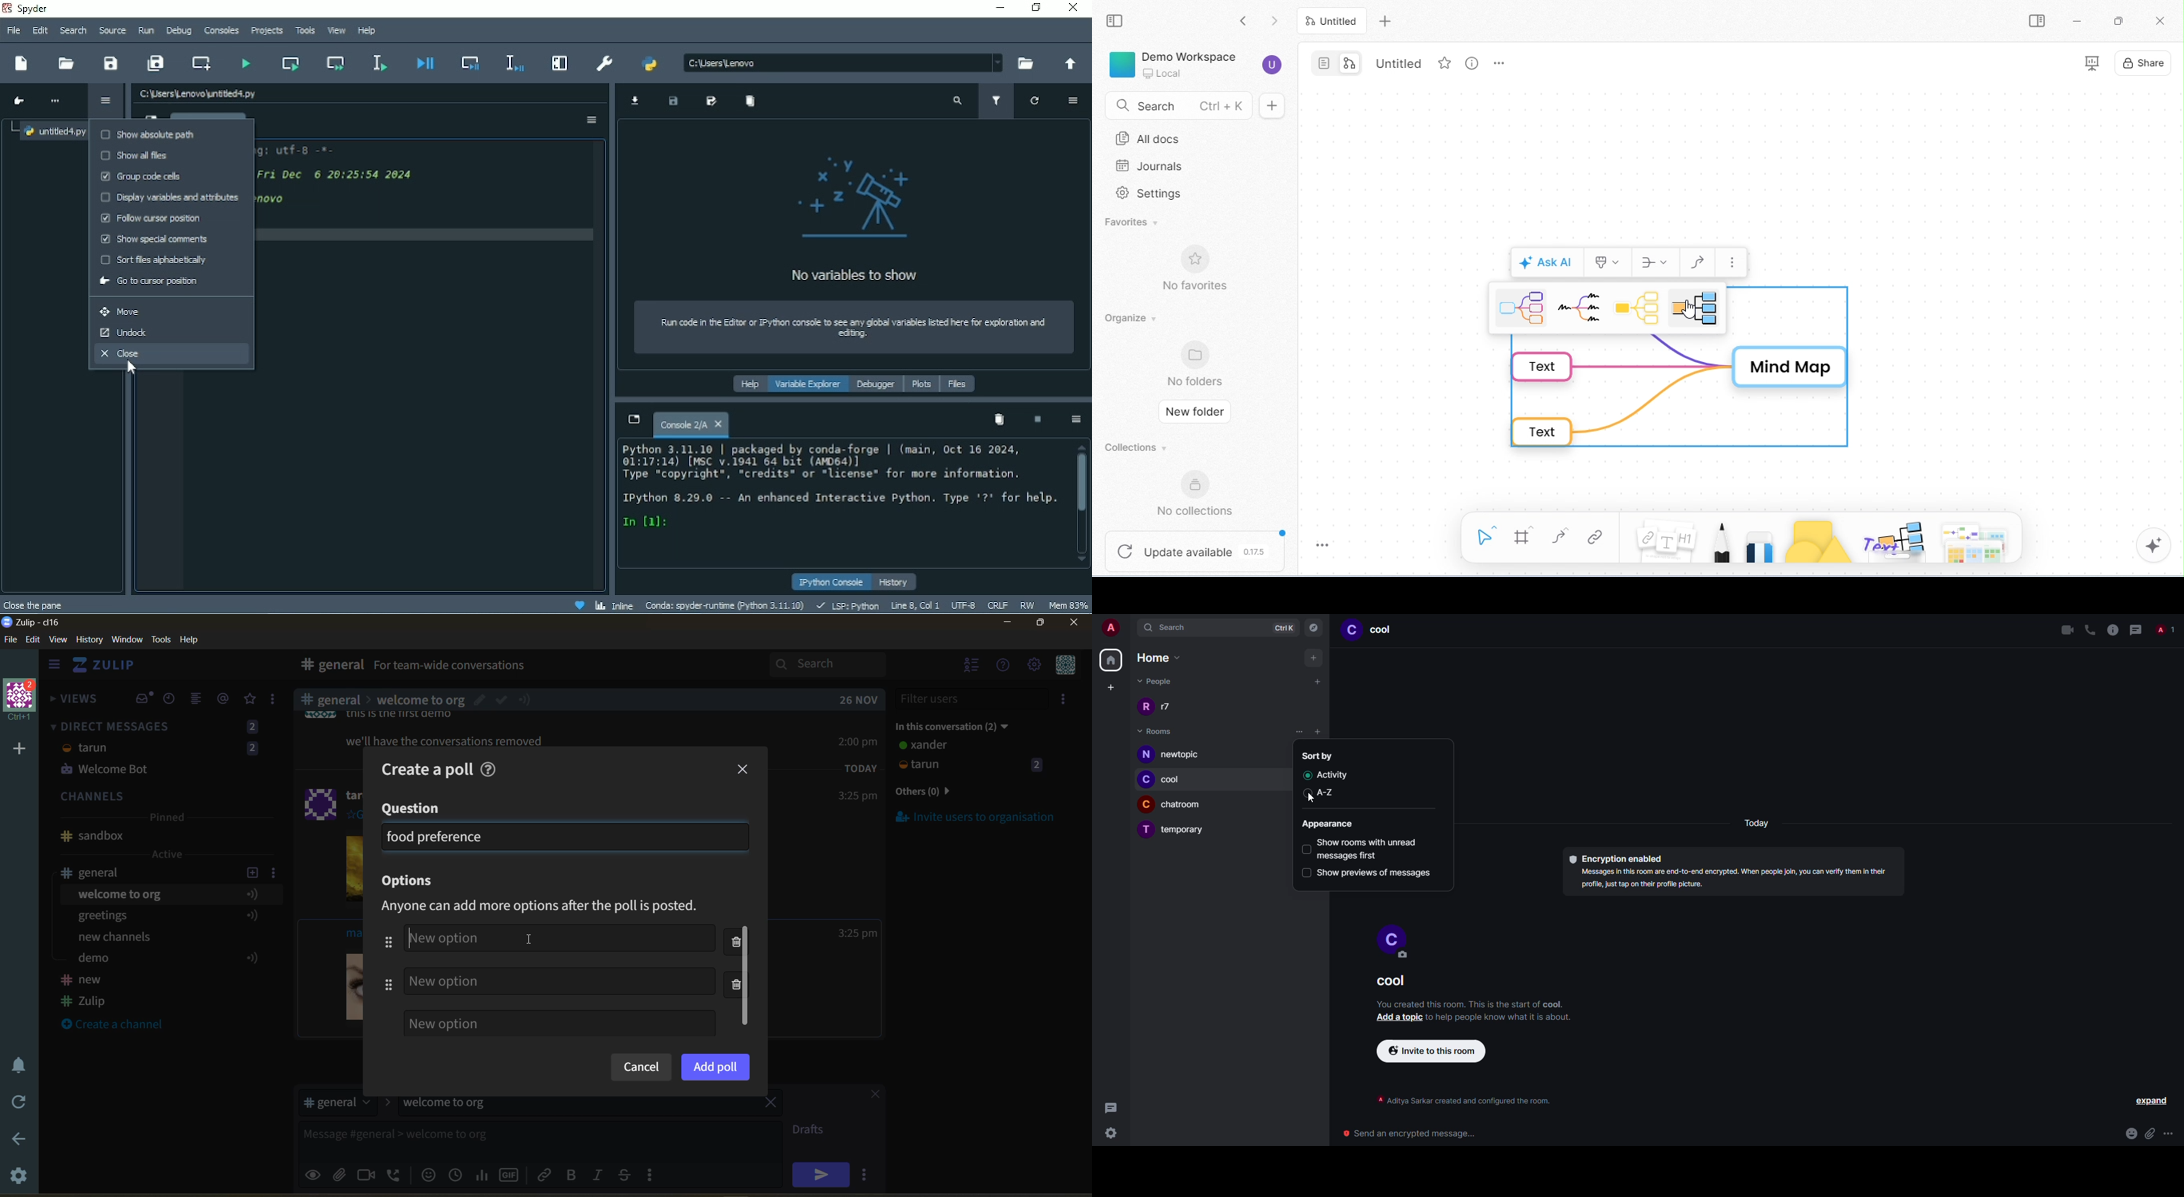  What do you see at coordinates (1153, 137) in the screenshot?
I see `all docs` at bounding box center [1153, 137].